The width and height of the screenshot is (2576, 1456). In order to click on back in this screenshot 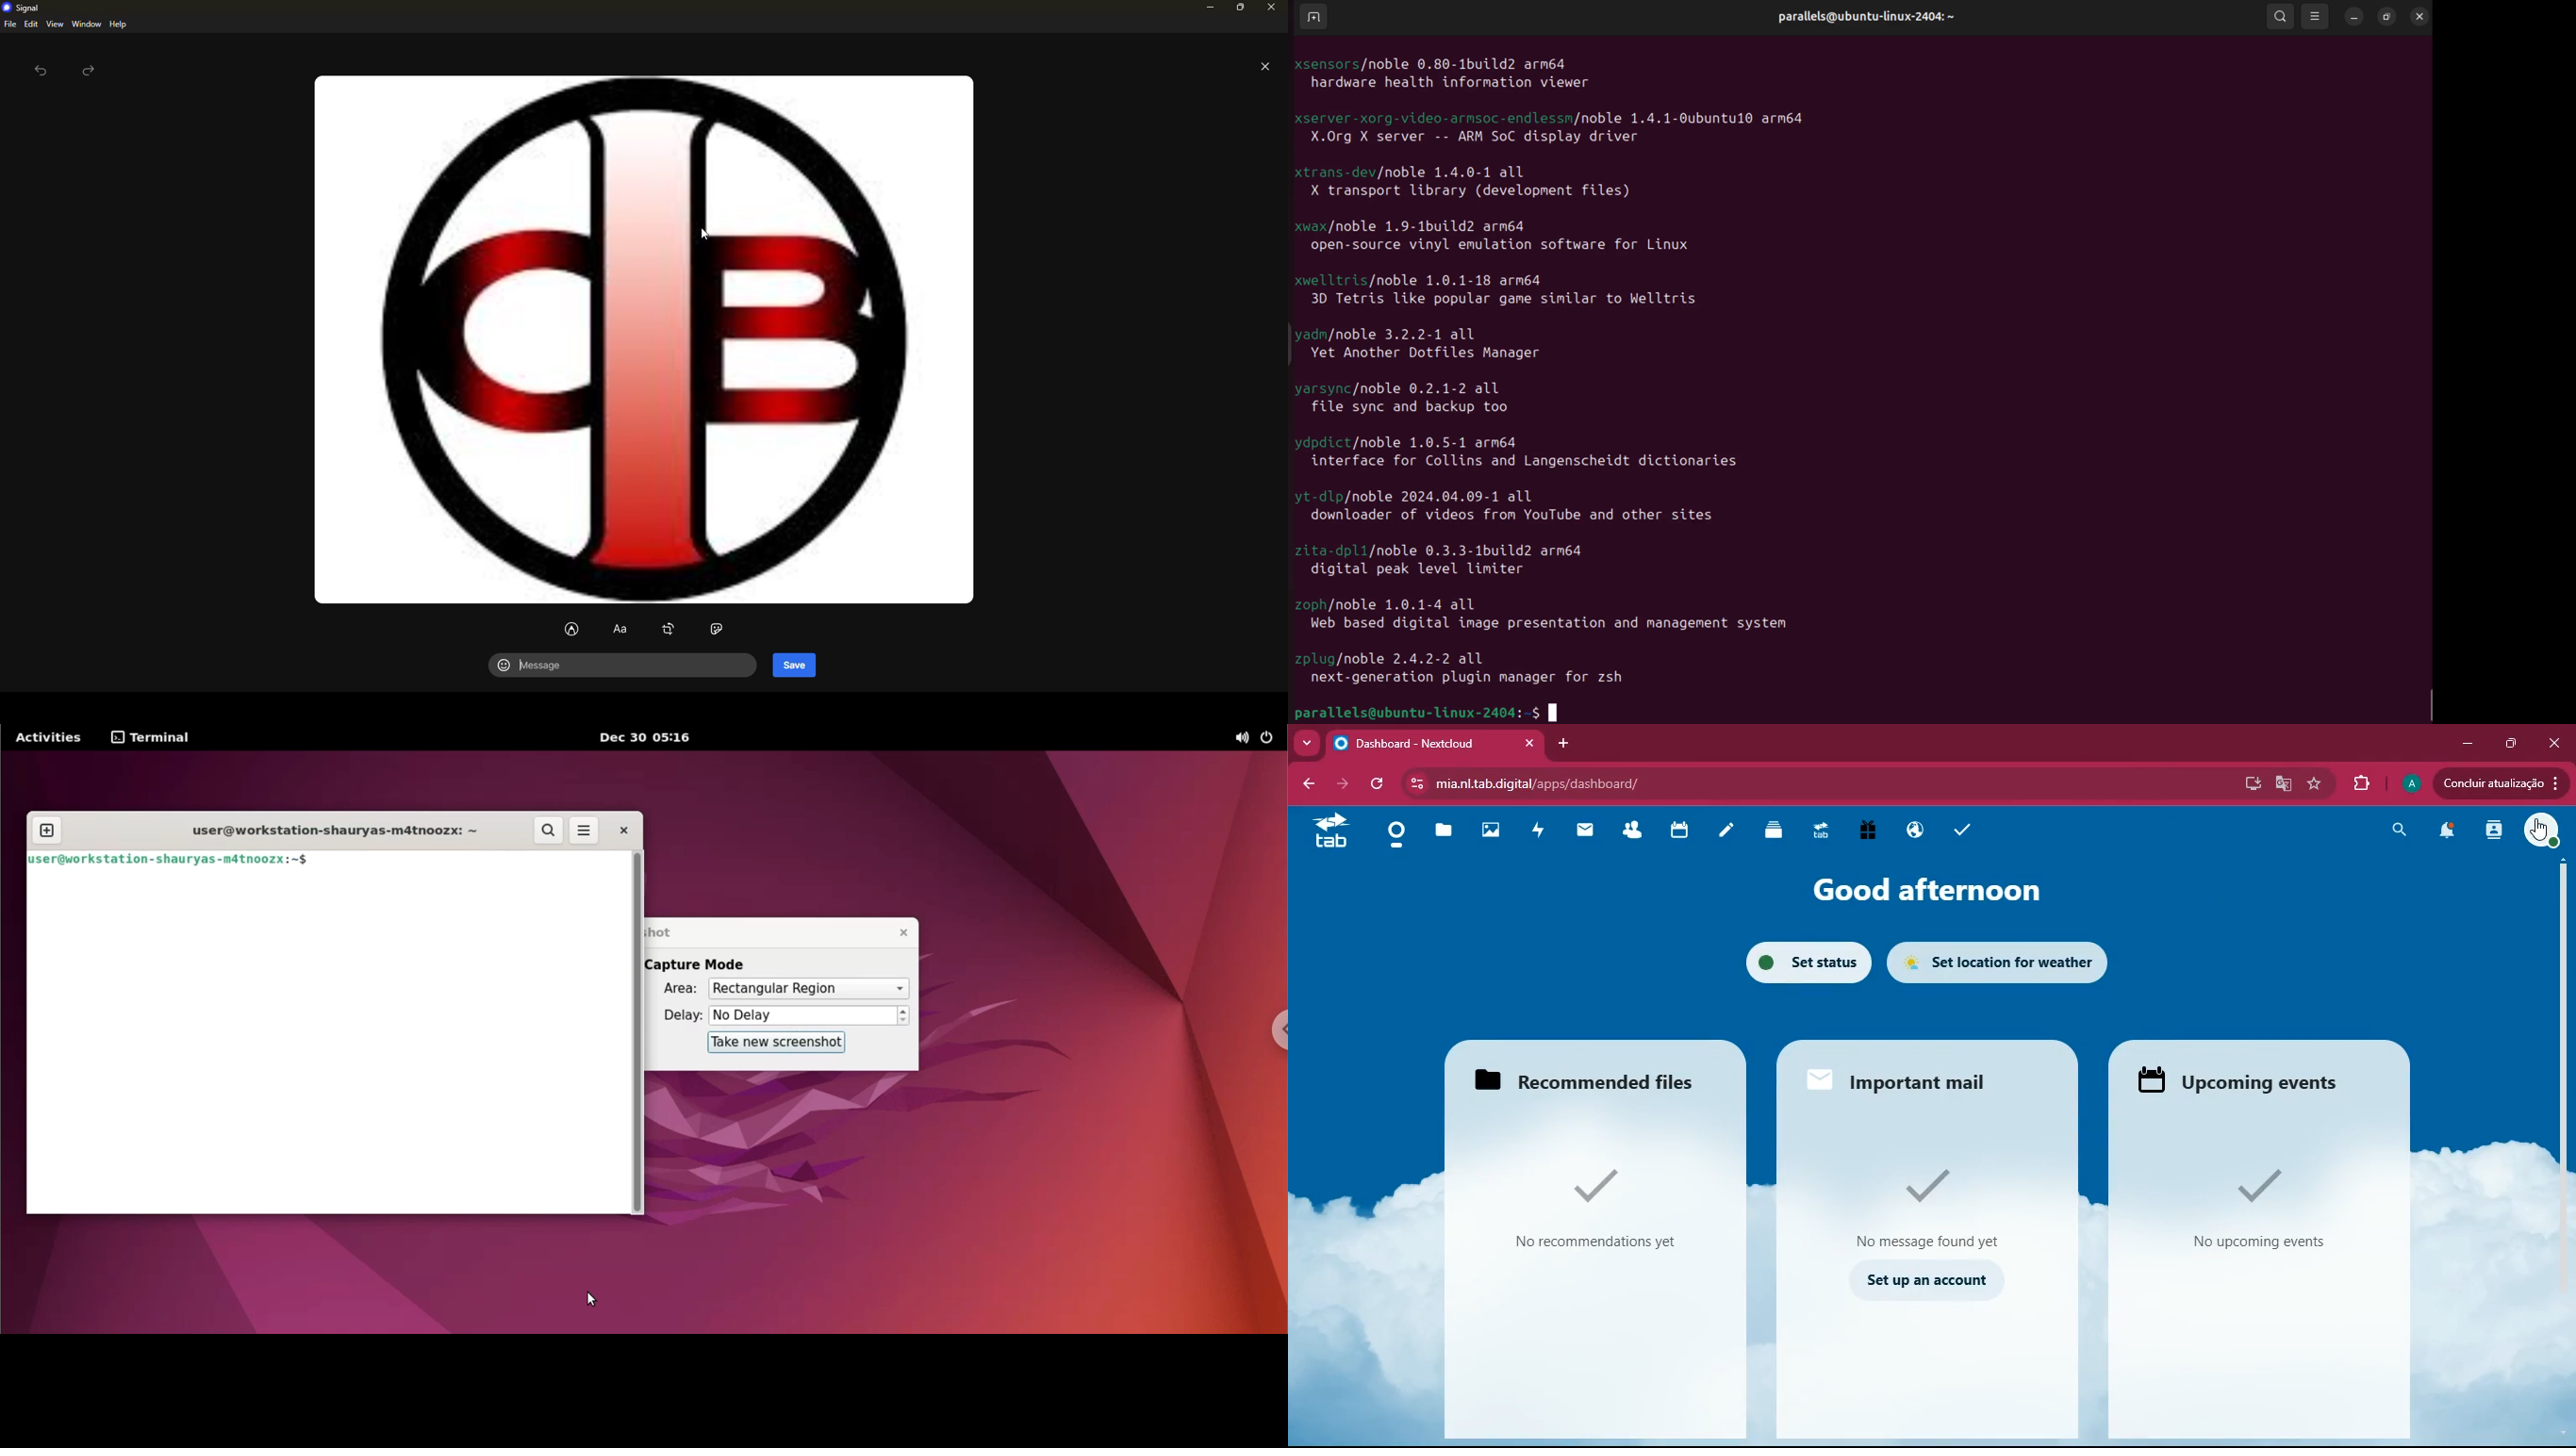, I will do `click(40, 72)`.